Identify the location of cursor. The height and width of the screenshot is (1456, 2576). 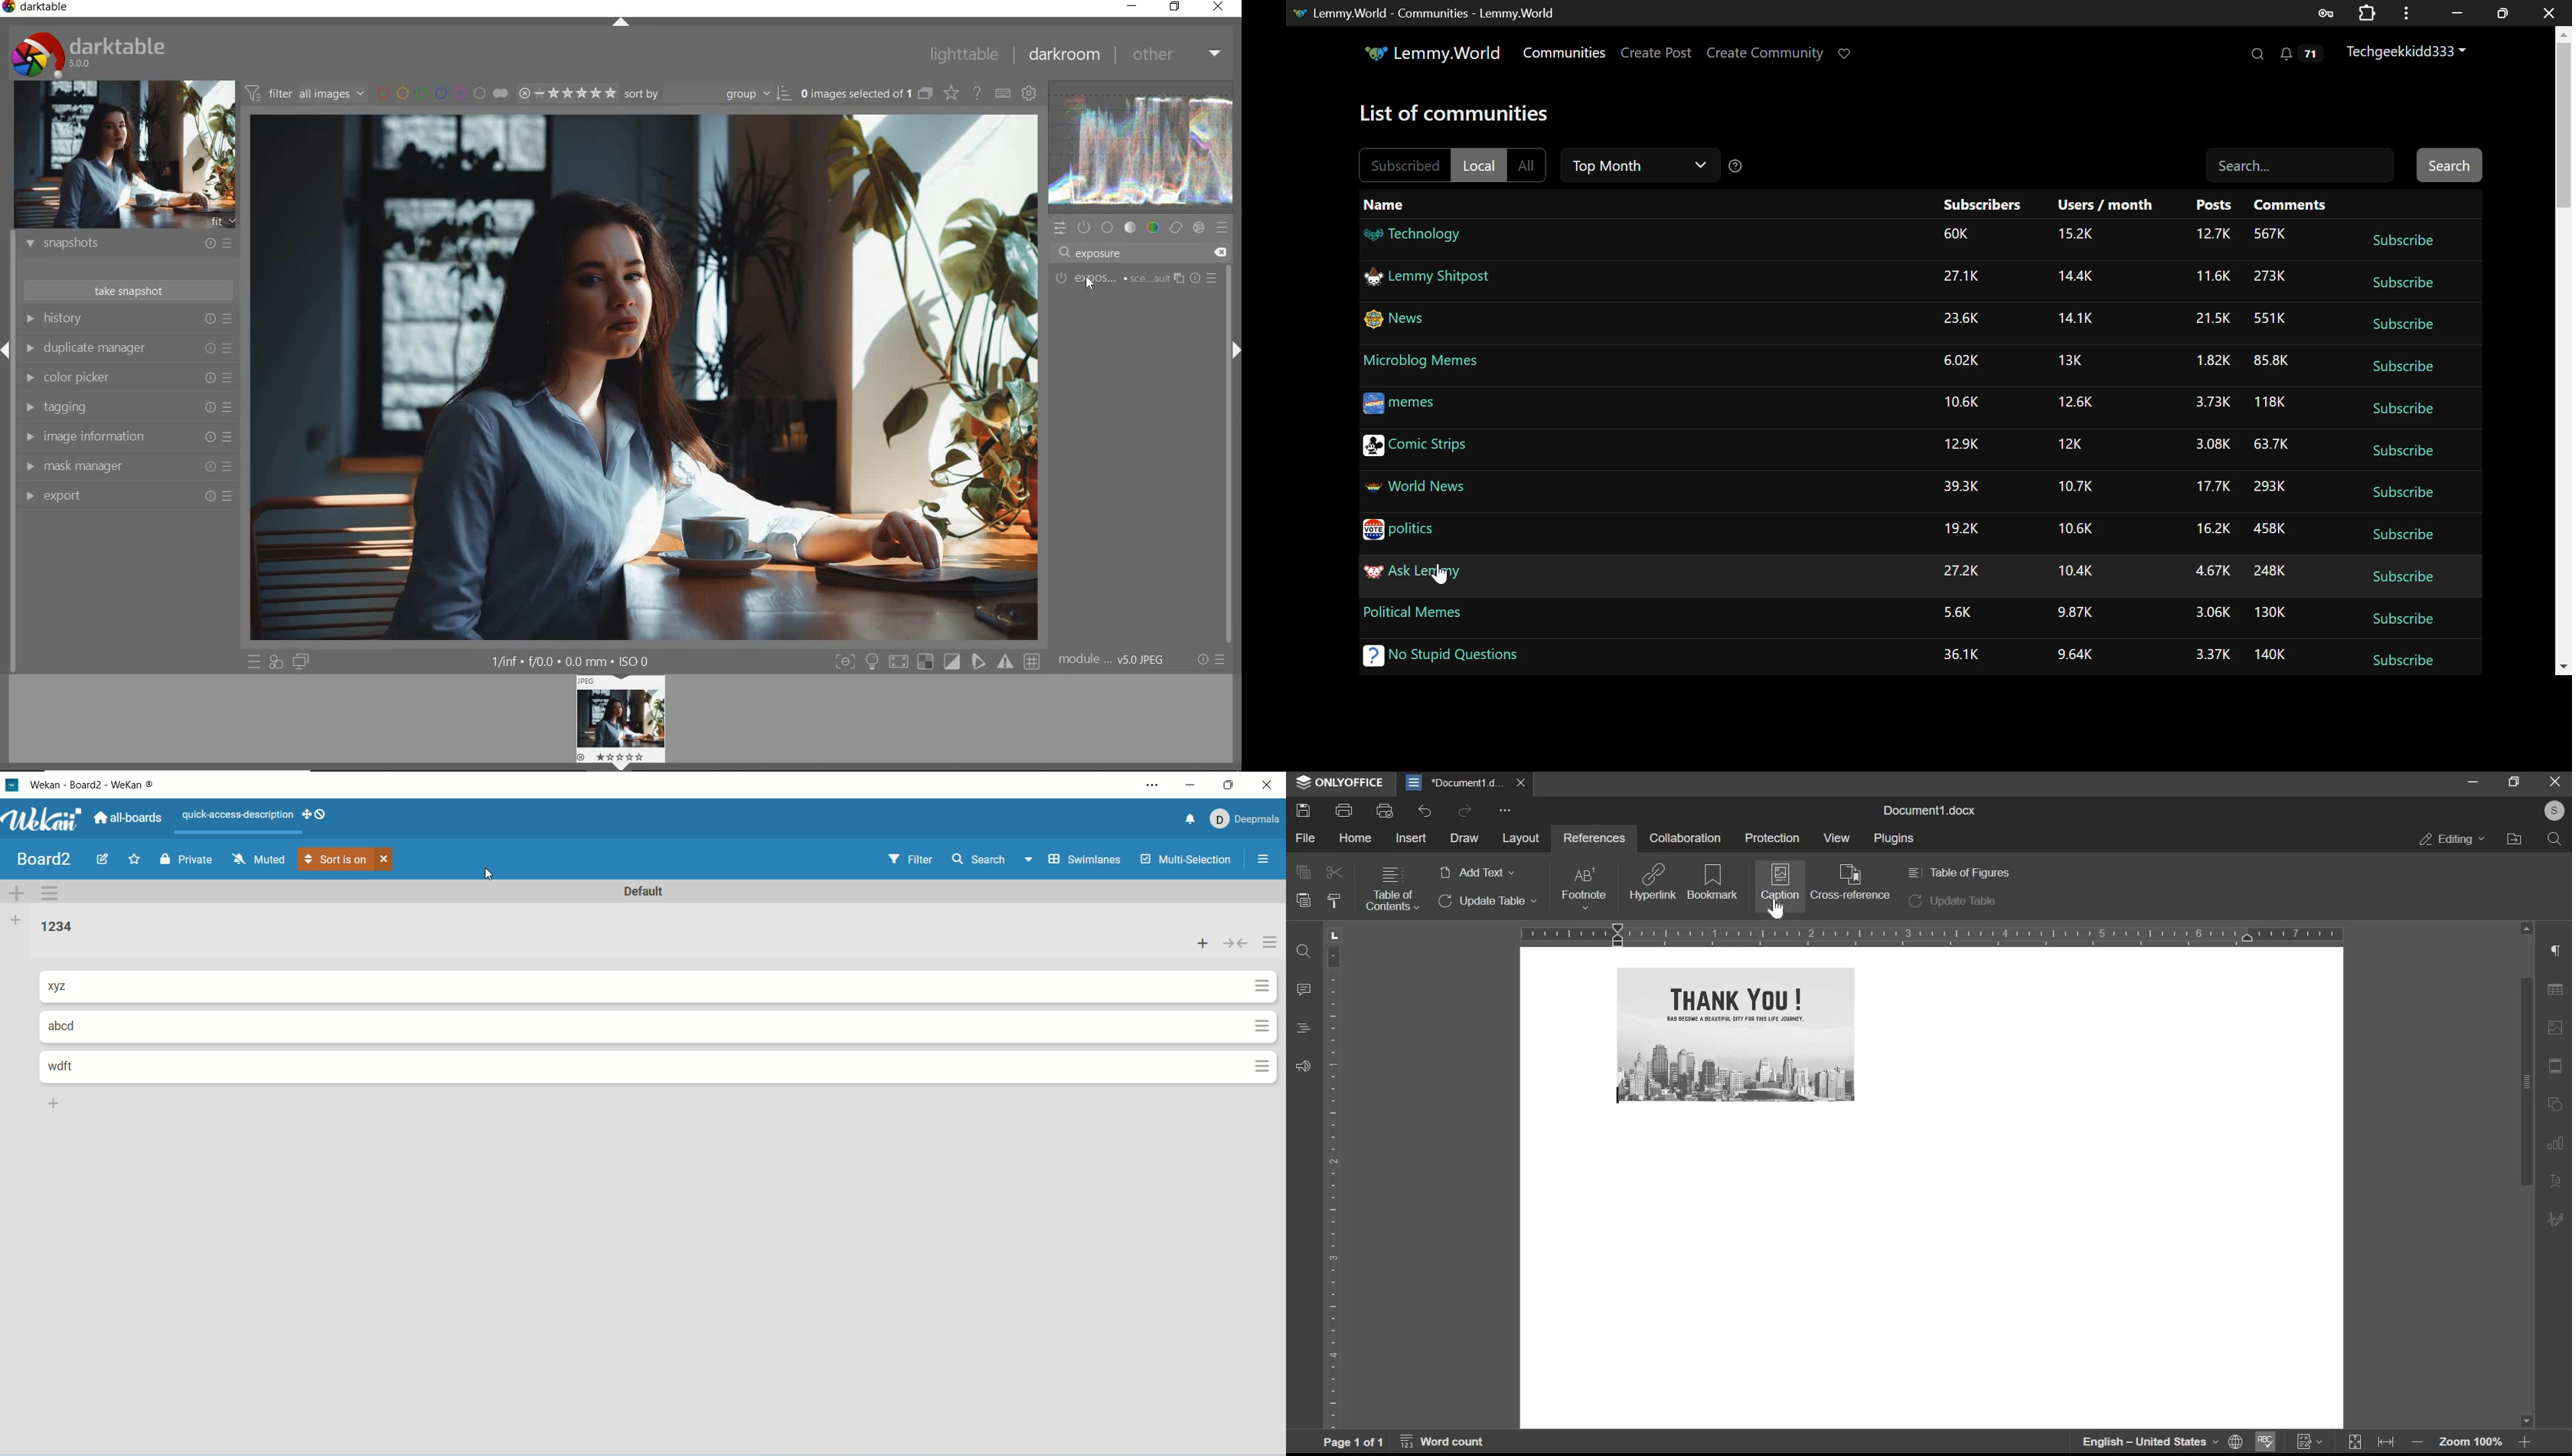
(494, 877).